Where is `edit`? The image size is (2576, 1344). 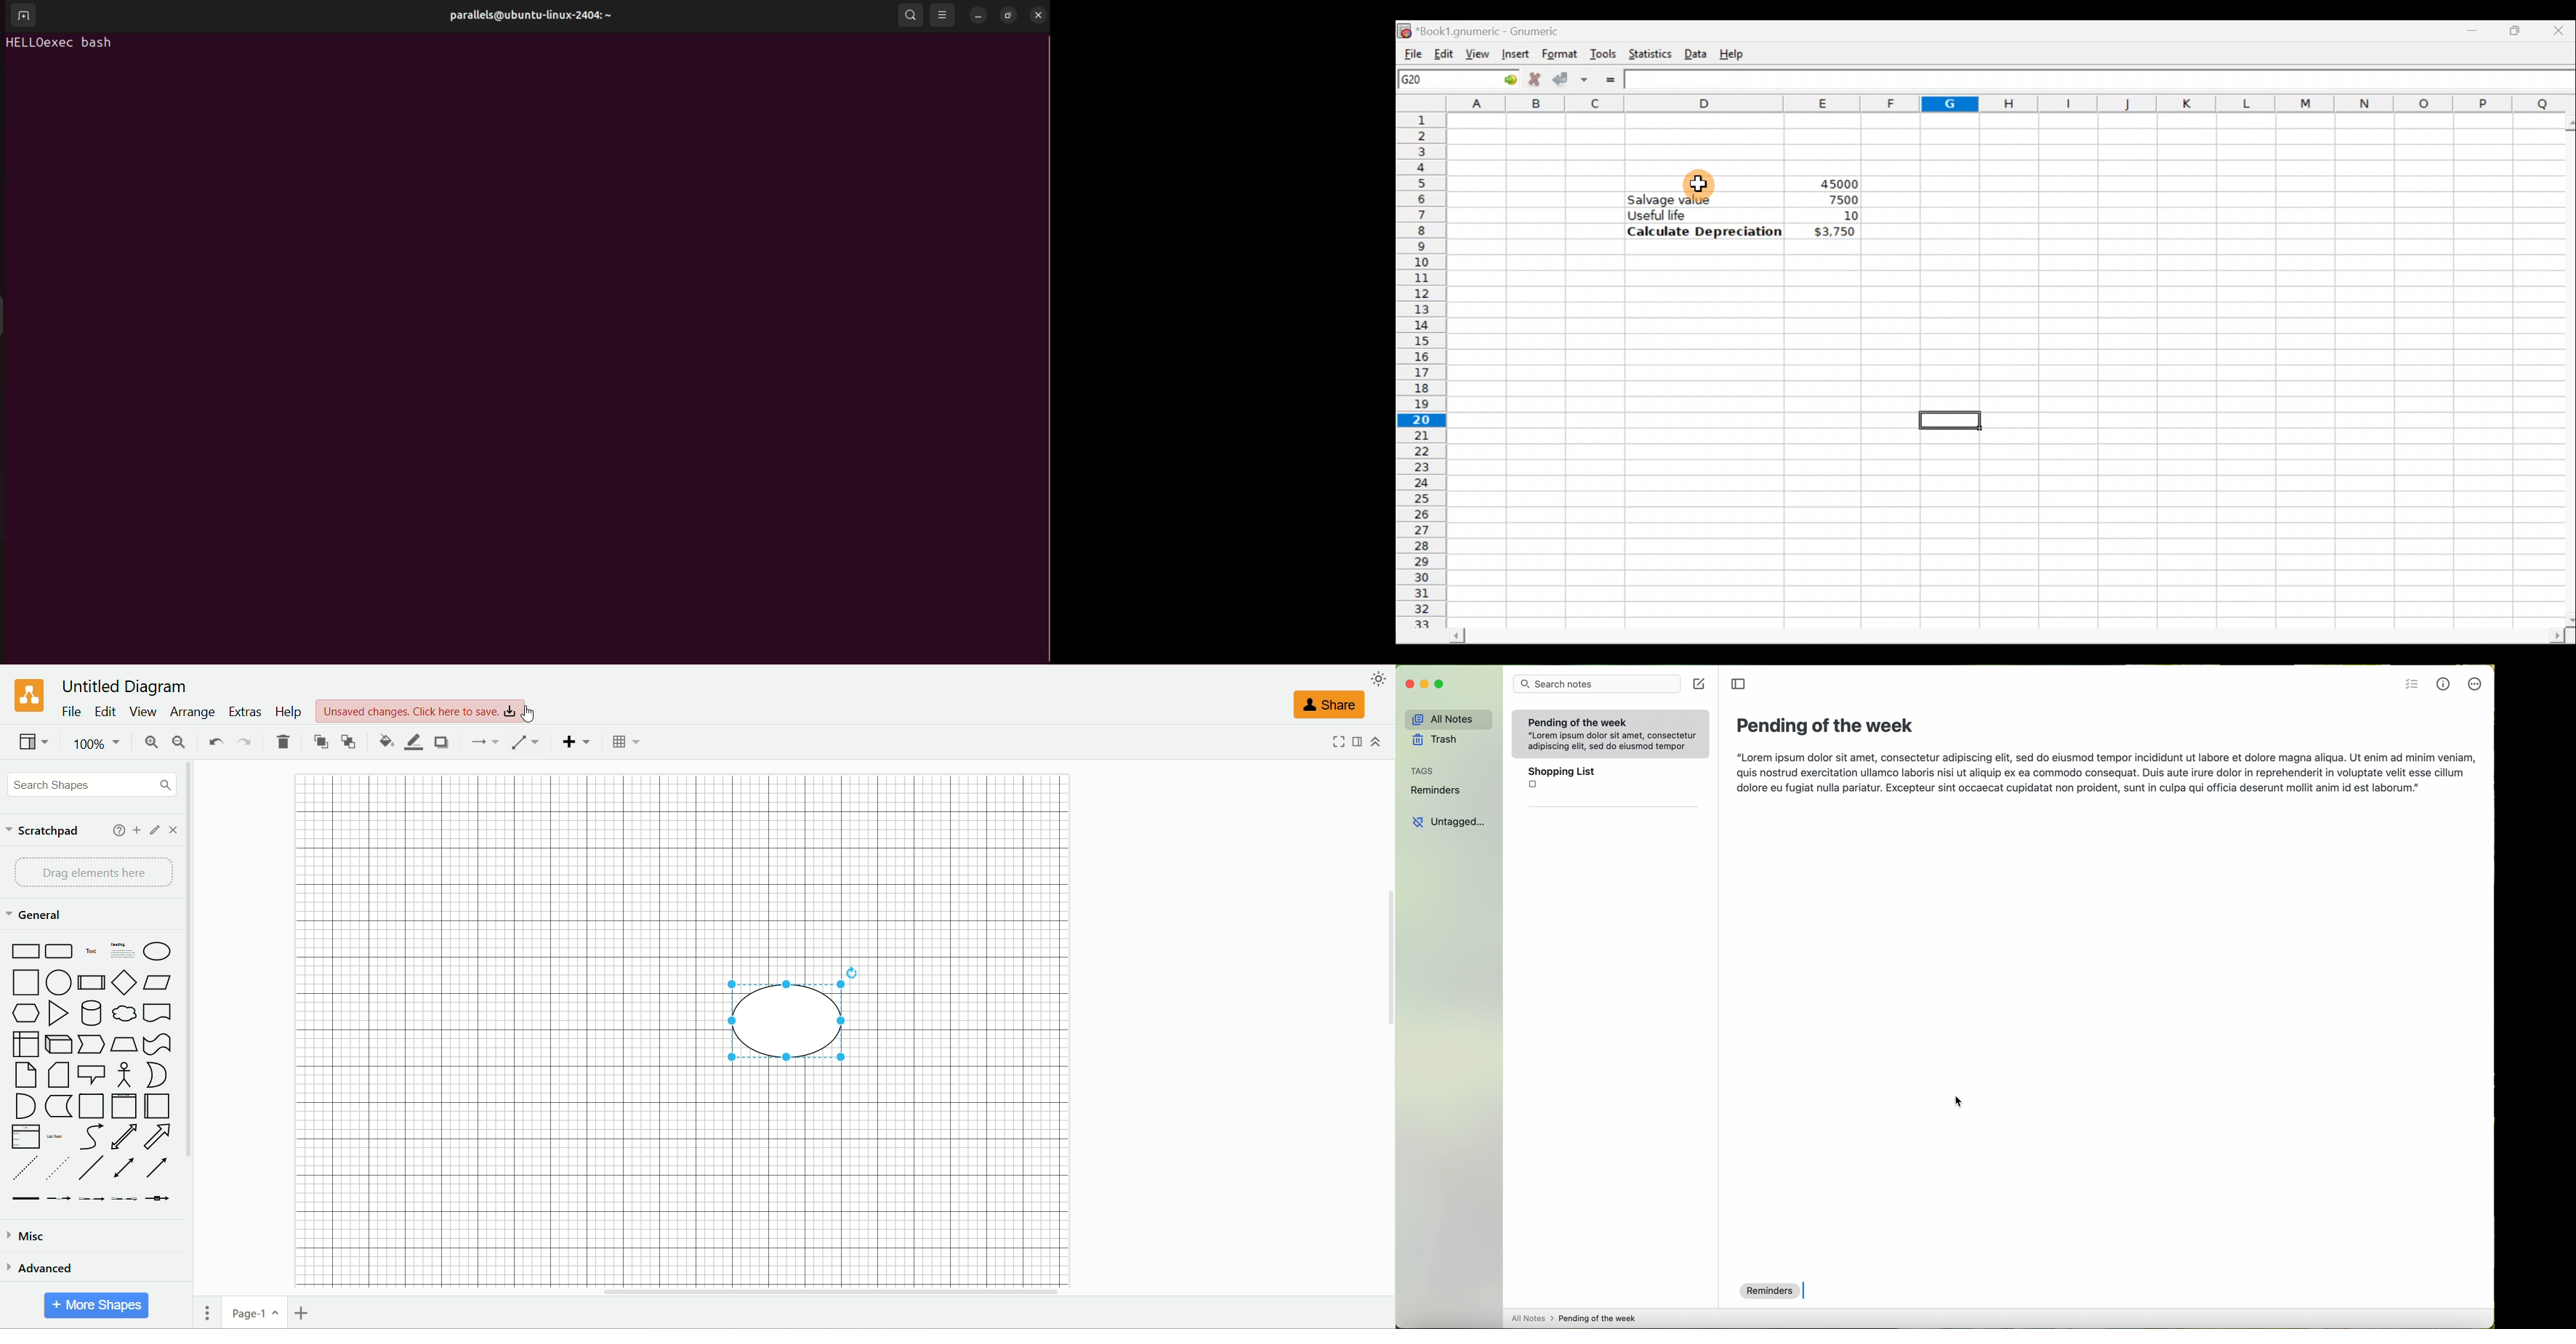 edit is located at coordinates (108, 712).